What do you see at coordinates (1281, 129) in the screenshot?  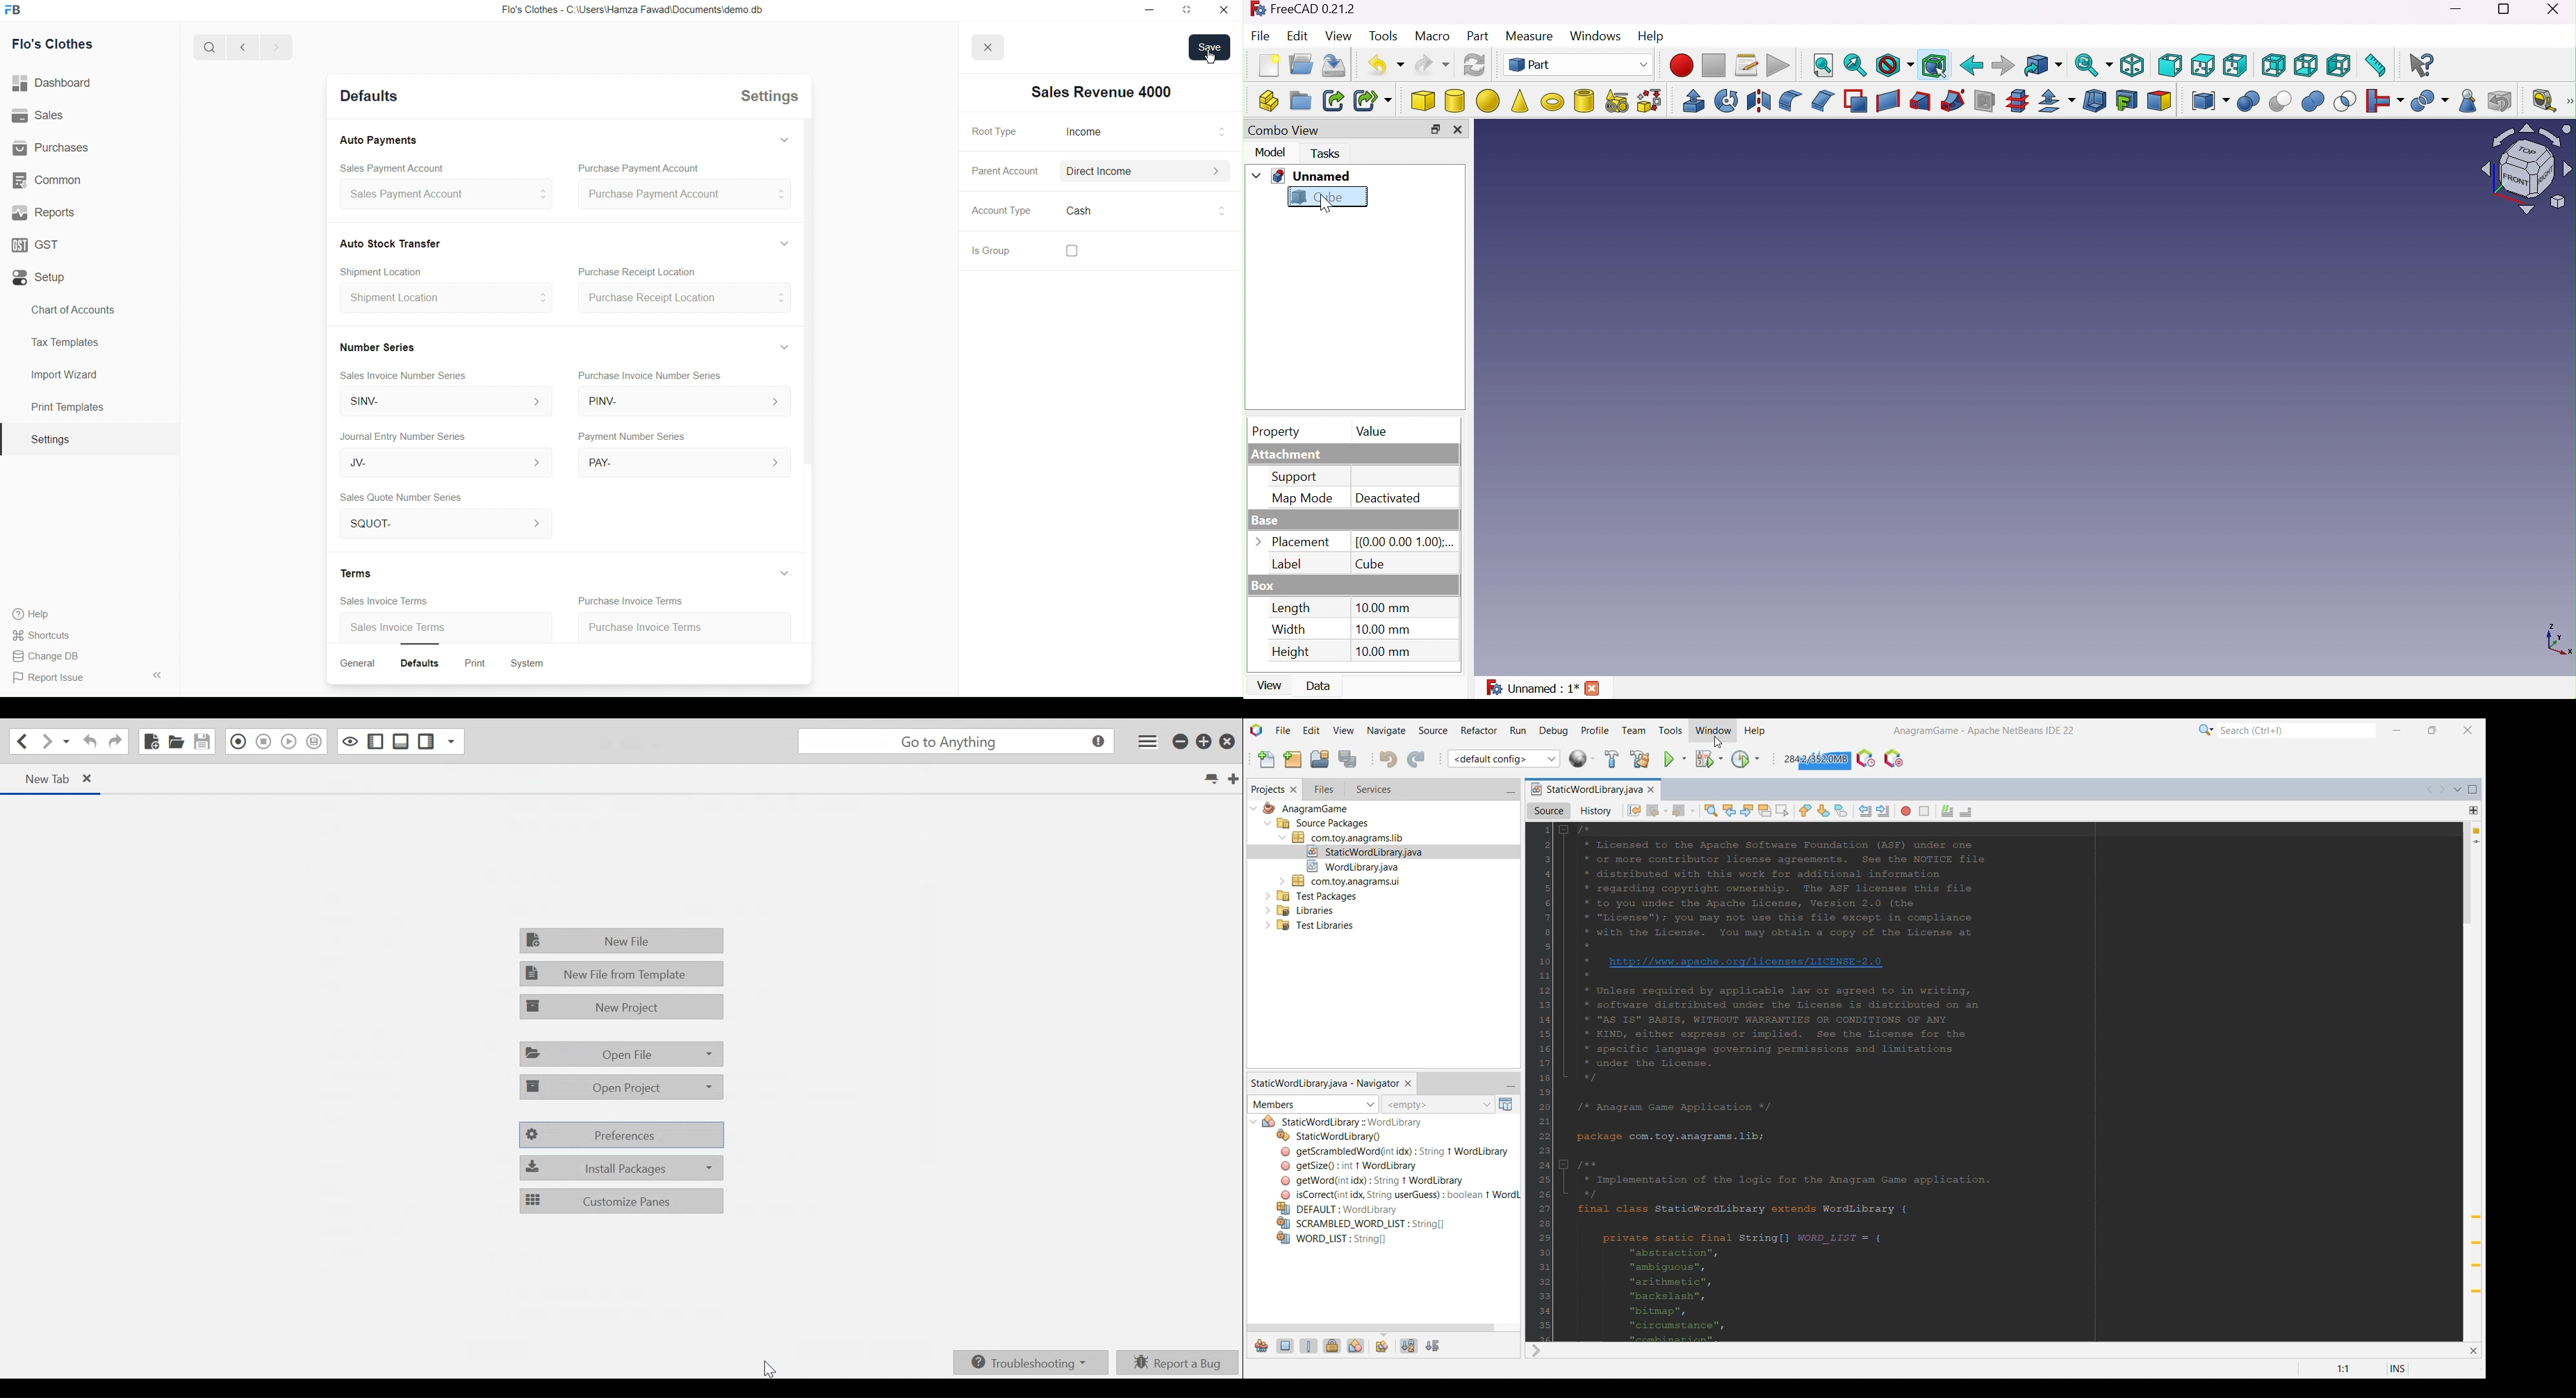 I see `Combo view` at bounding box center [1281, 129].